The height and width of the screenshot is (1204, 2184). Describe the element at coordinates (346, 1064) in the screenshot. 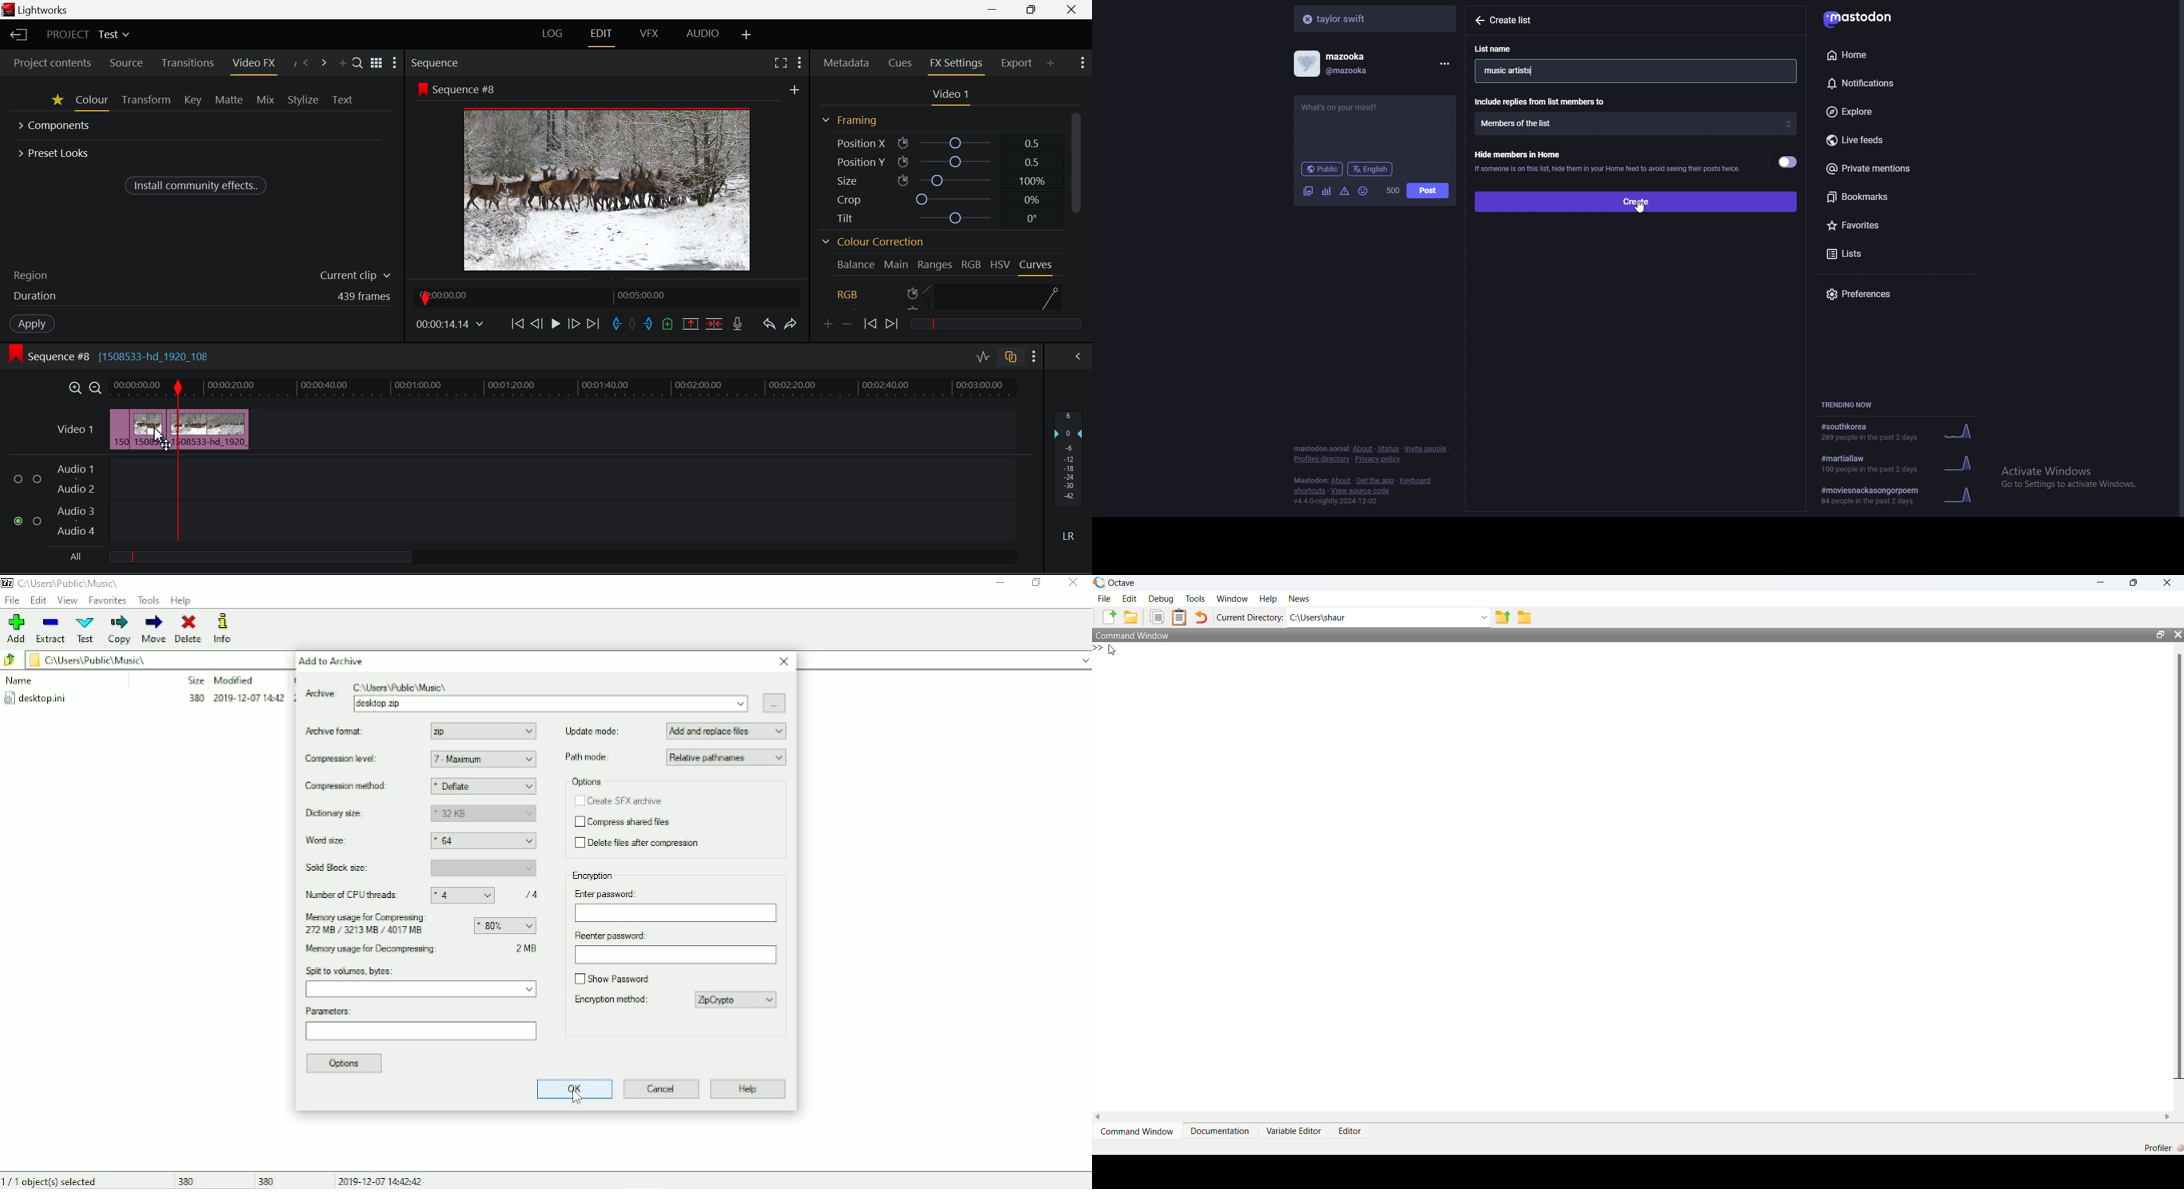

I see `Options` at that location.